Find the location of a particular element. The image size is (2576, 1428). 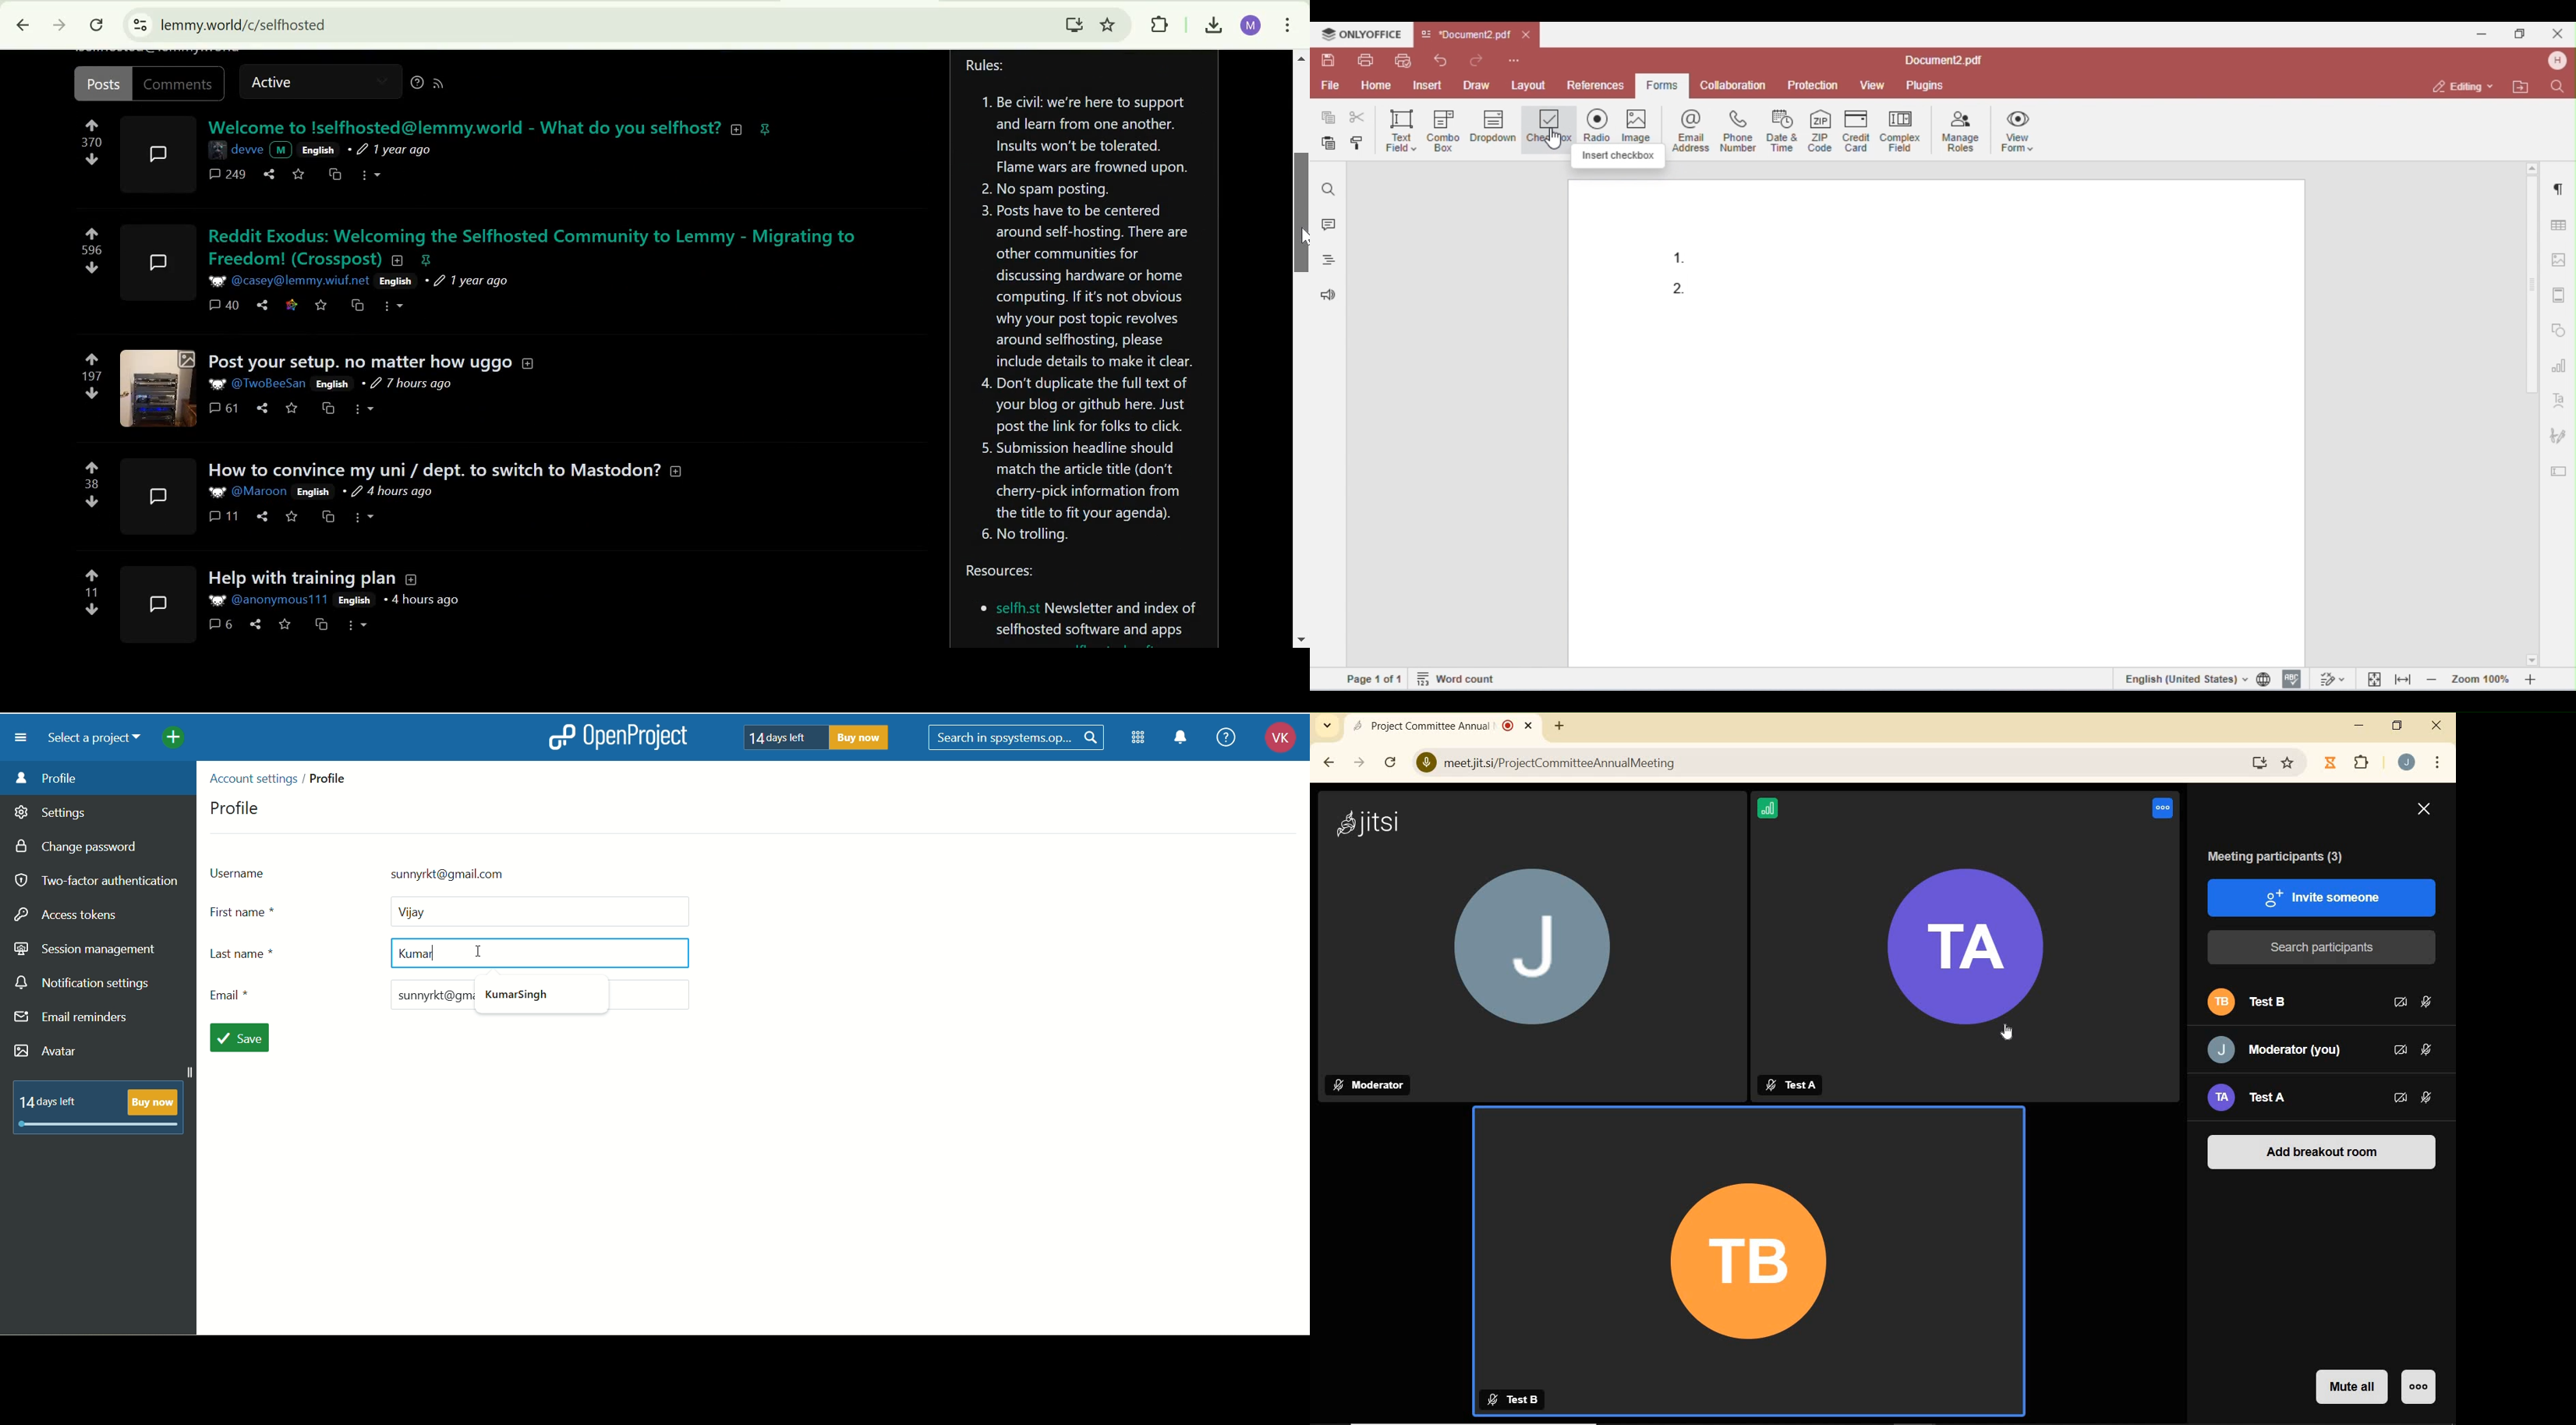

English is located at coordinates (313, 492).